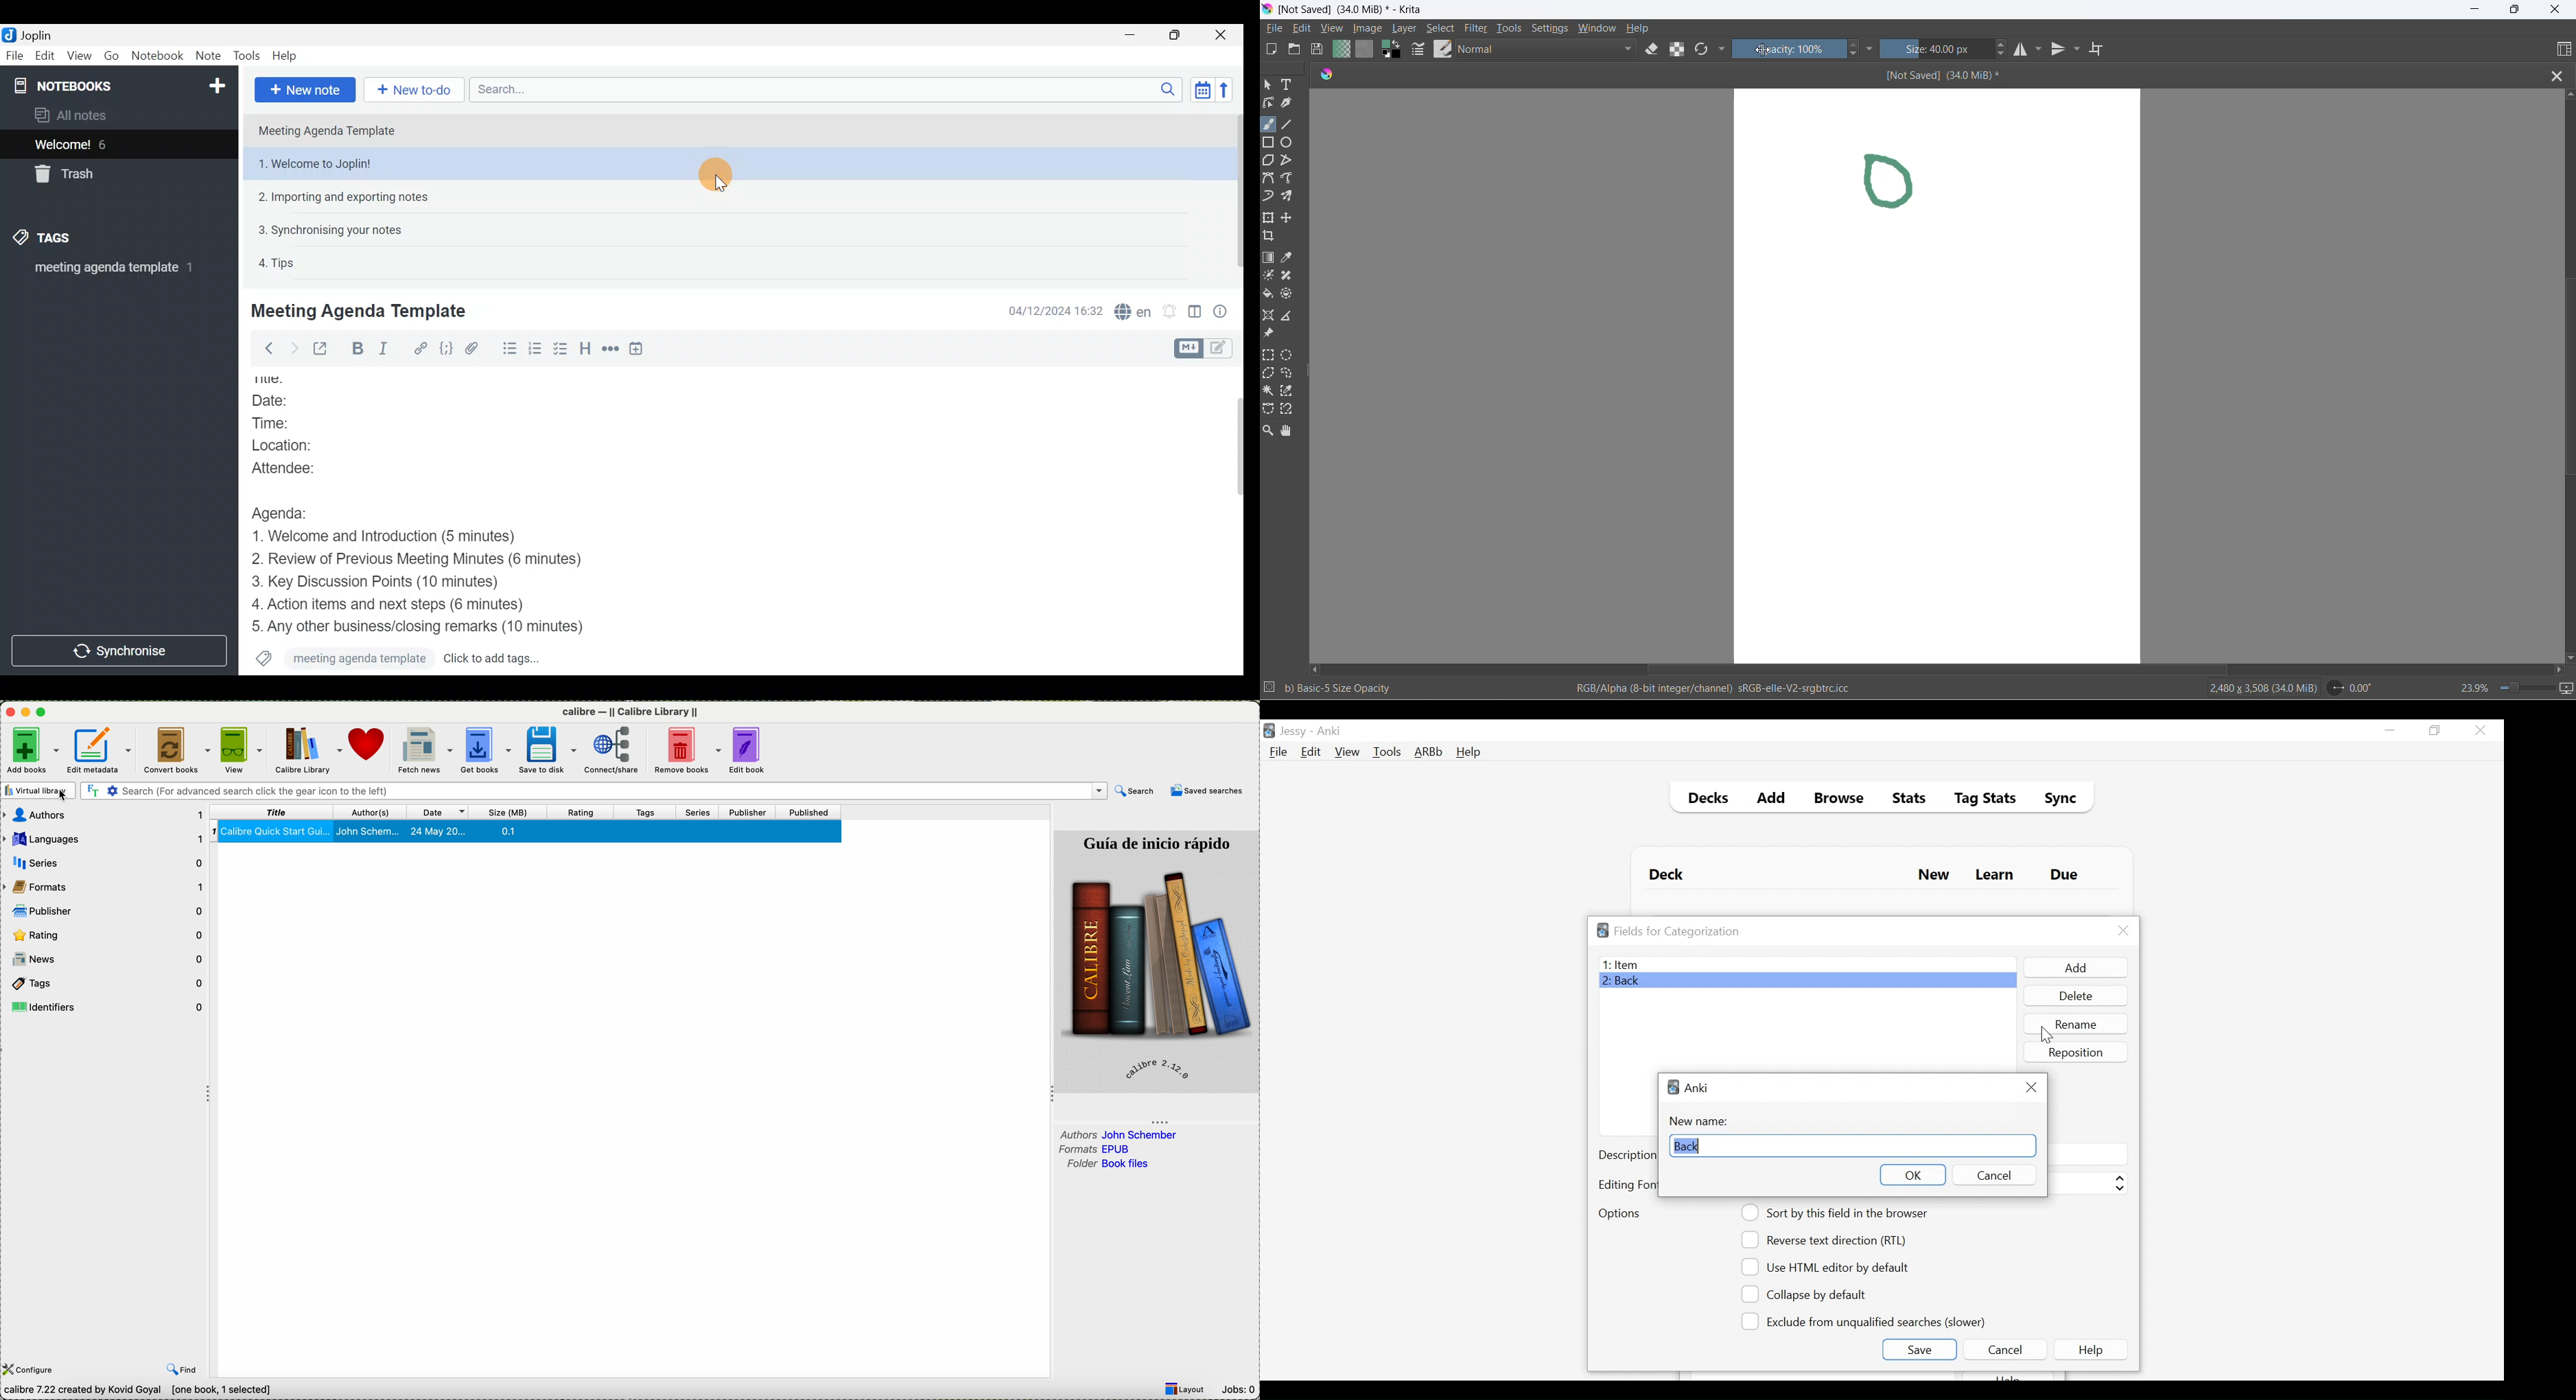  I want to click on get books, so click(488, 751).